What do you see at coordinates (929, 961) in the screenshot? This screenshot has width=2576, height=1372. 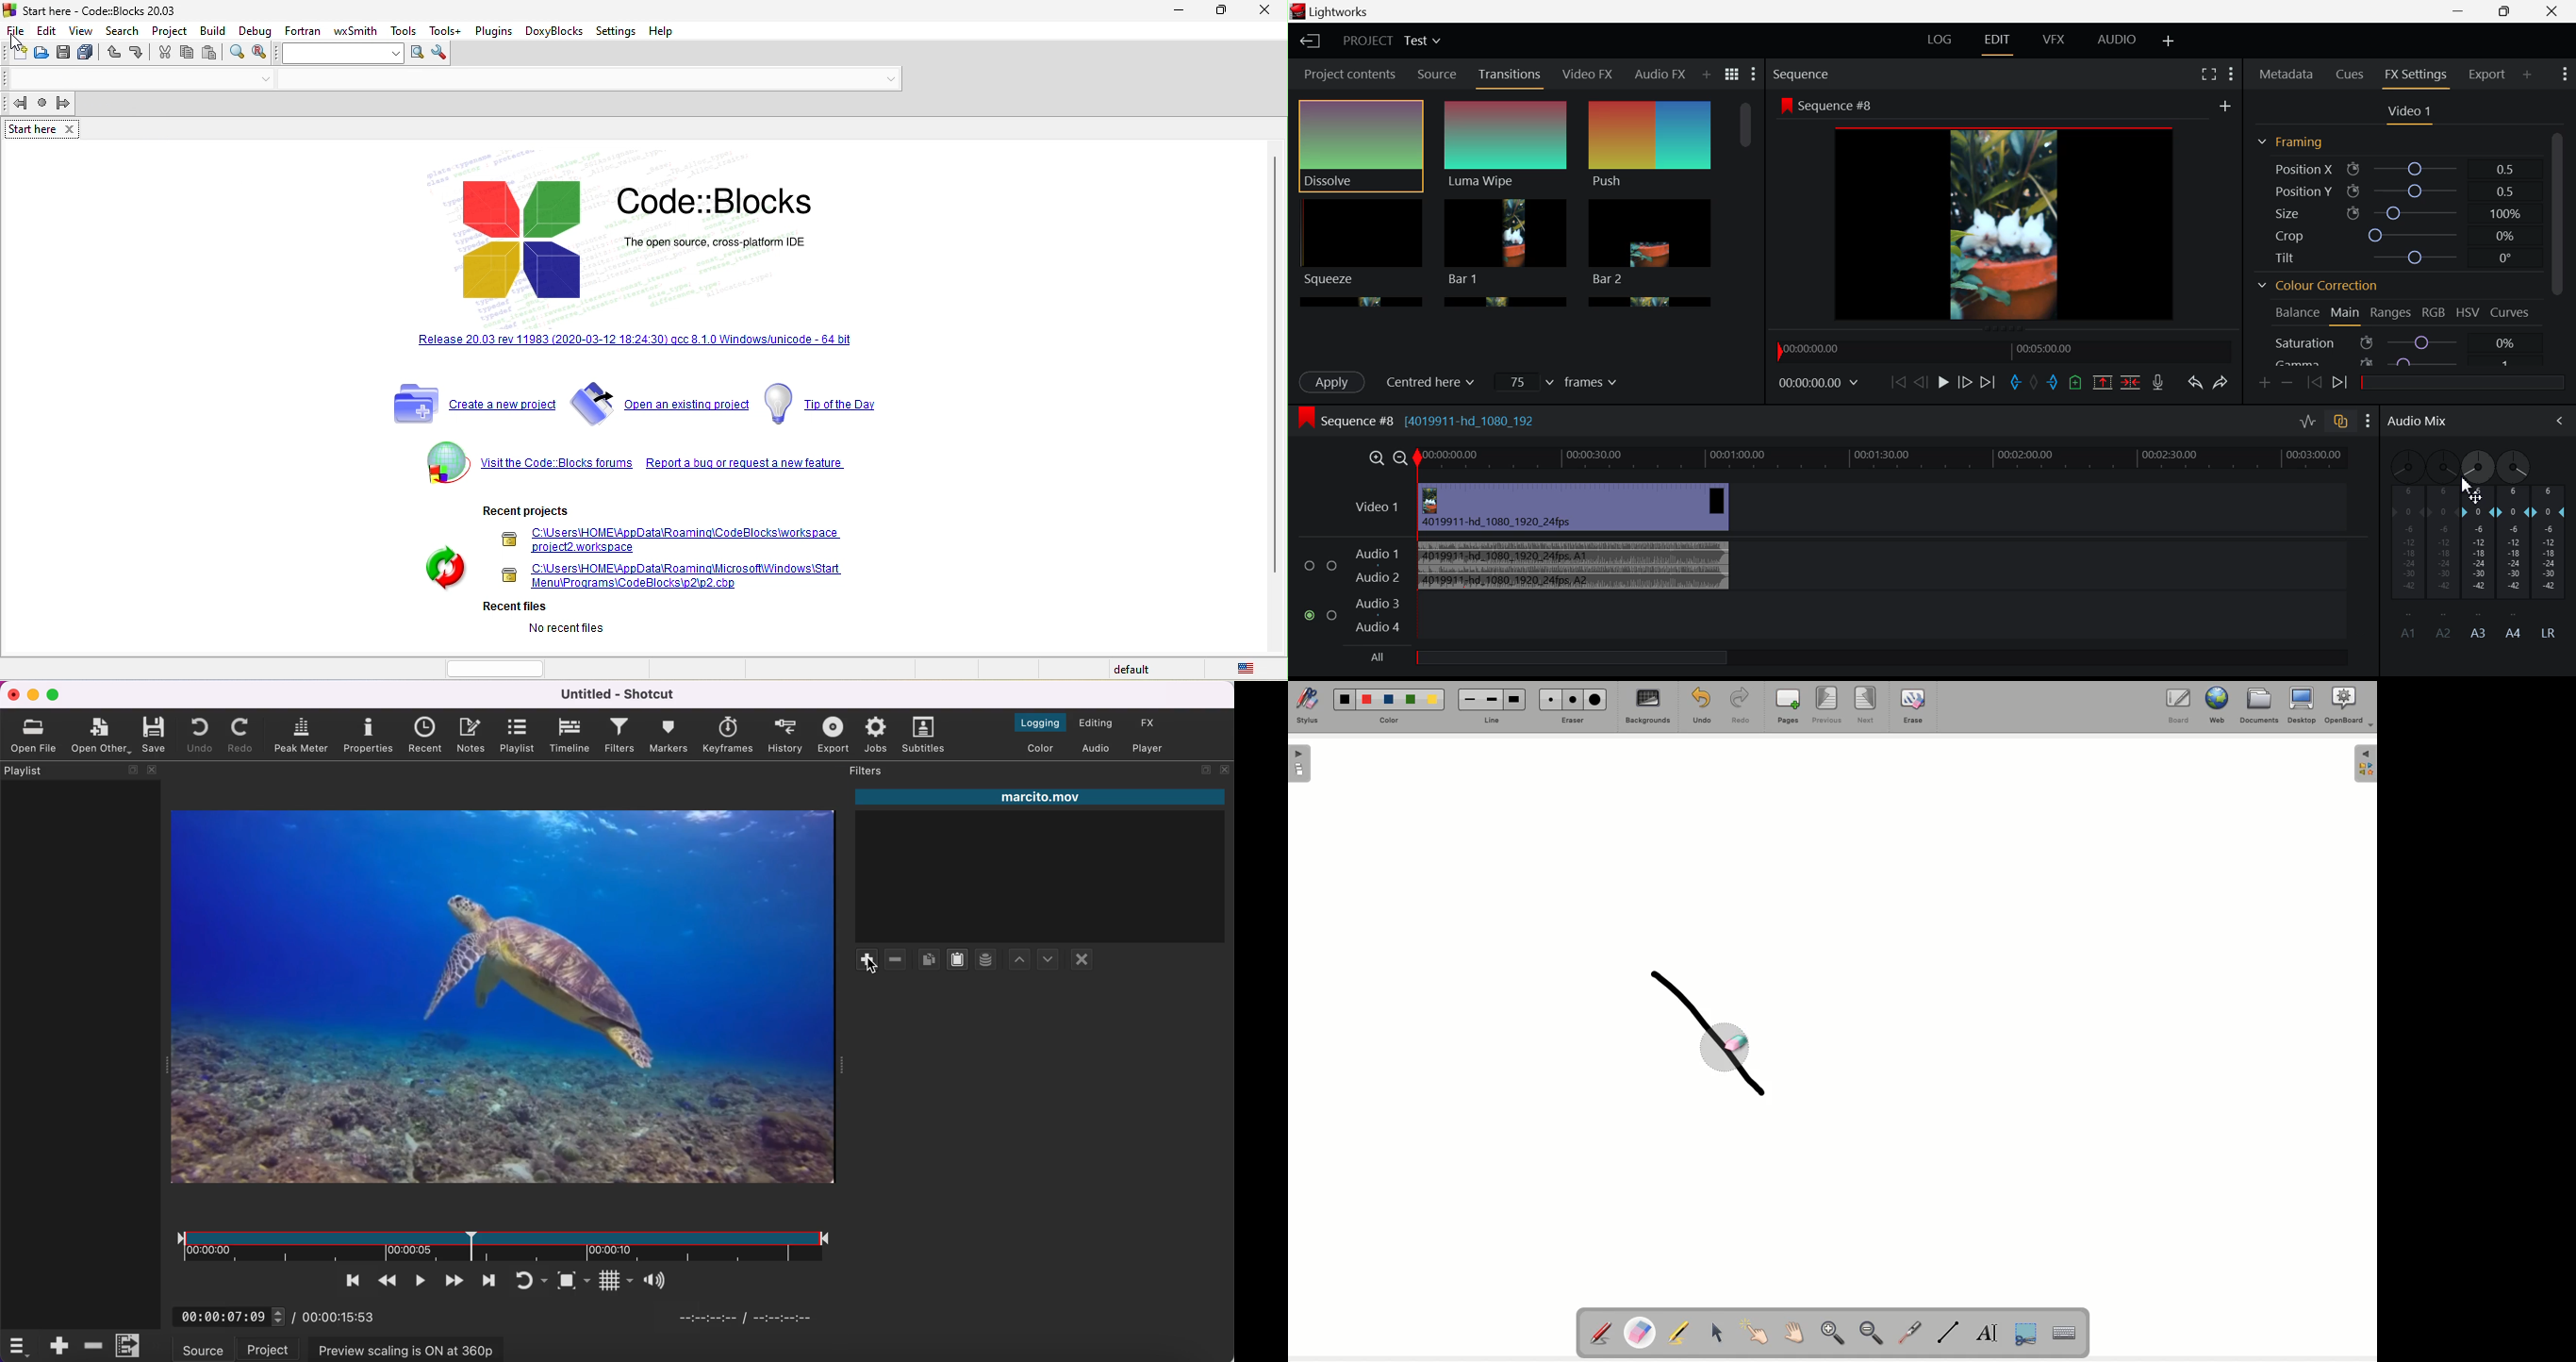 I see `copy checked filters` at bounding box center [929, 961].